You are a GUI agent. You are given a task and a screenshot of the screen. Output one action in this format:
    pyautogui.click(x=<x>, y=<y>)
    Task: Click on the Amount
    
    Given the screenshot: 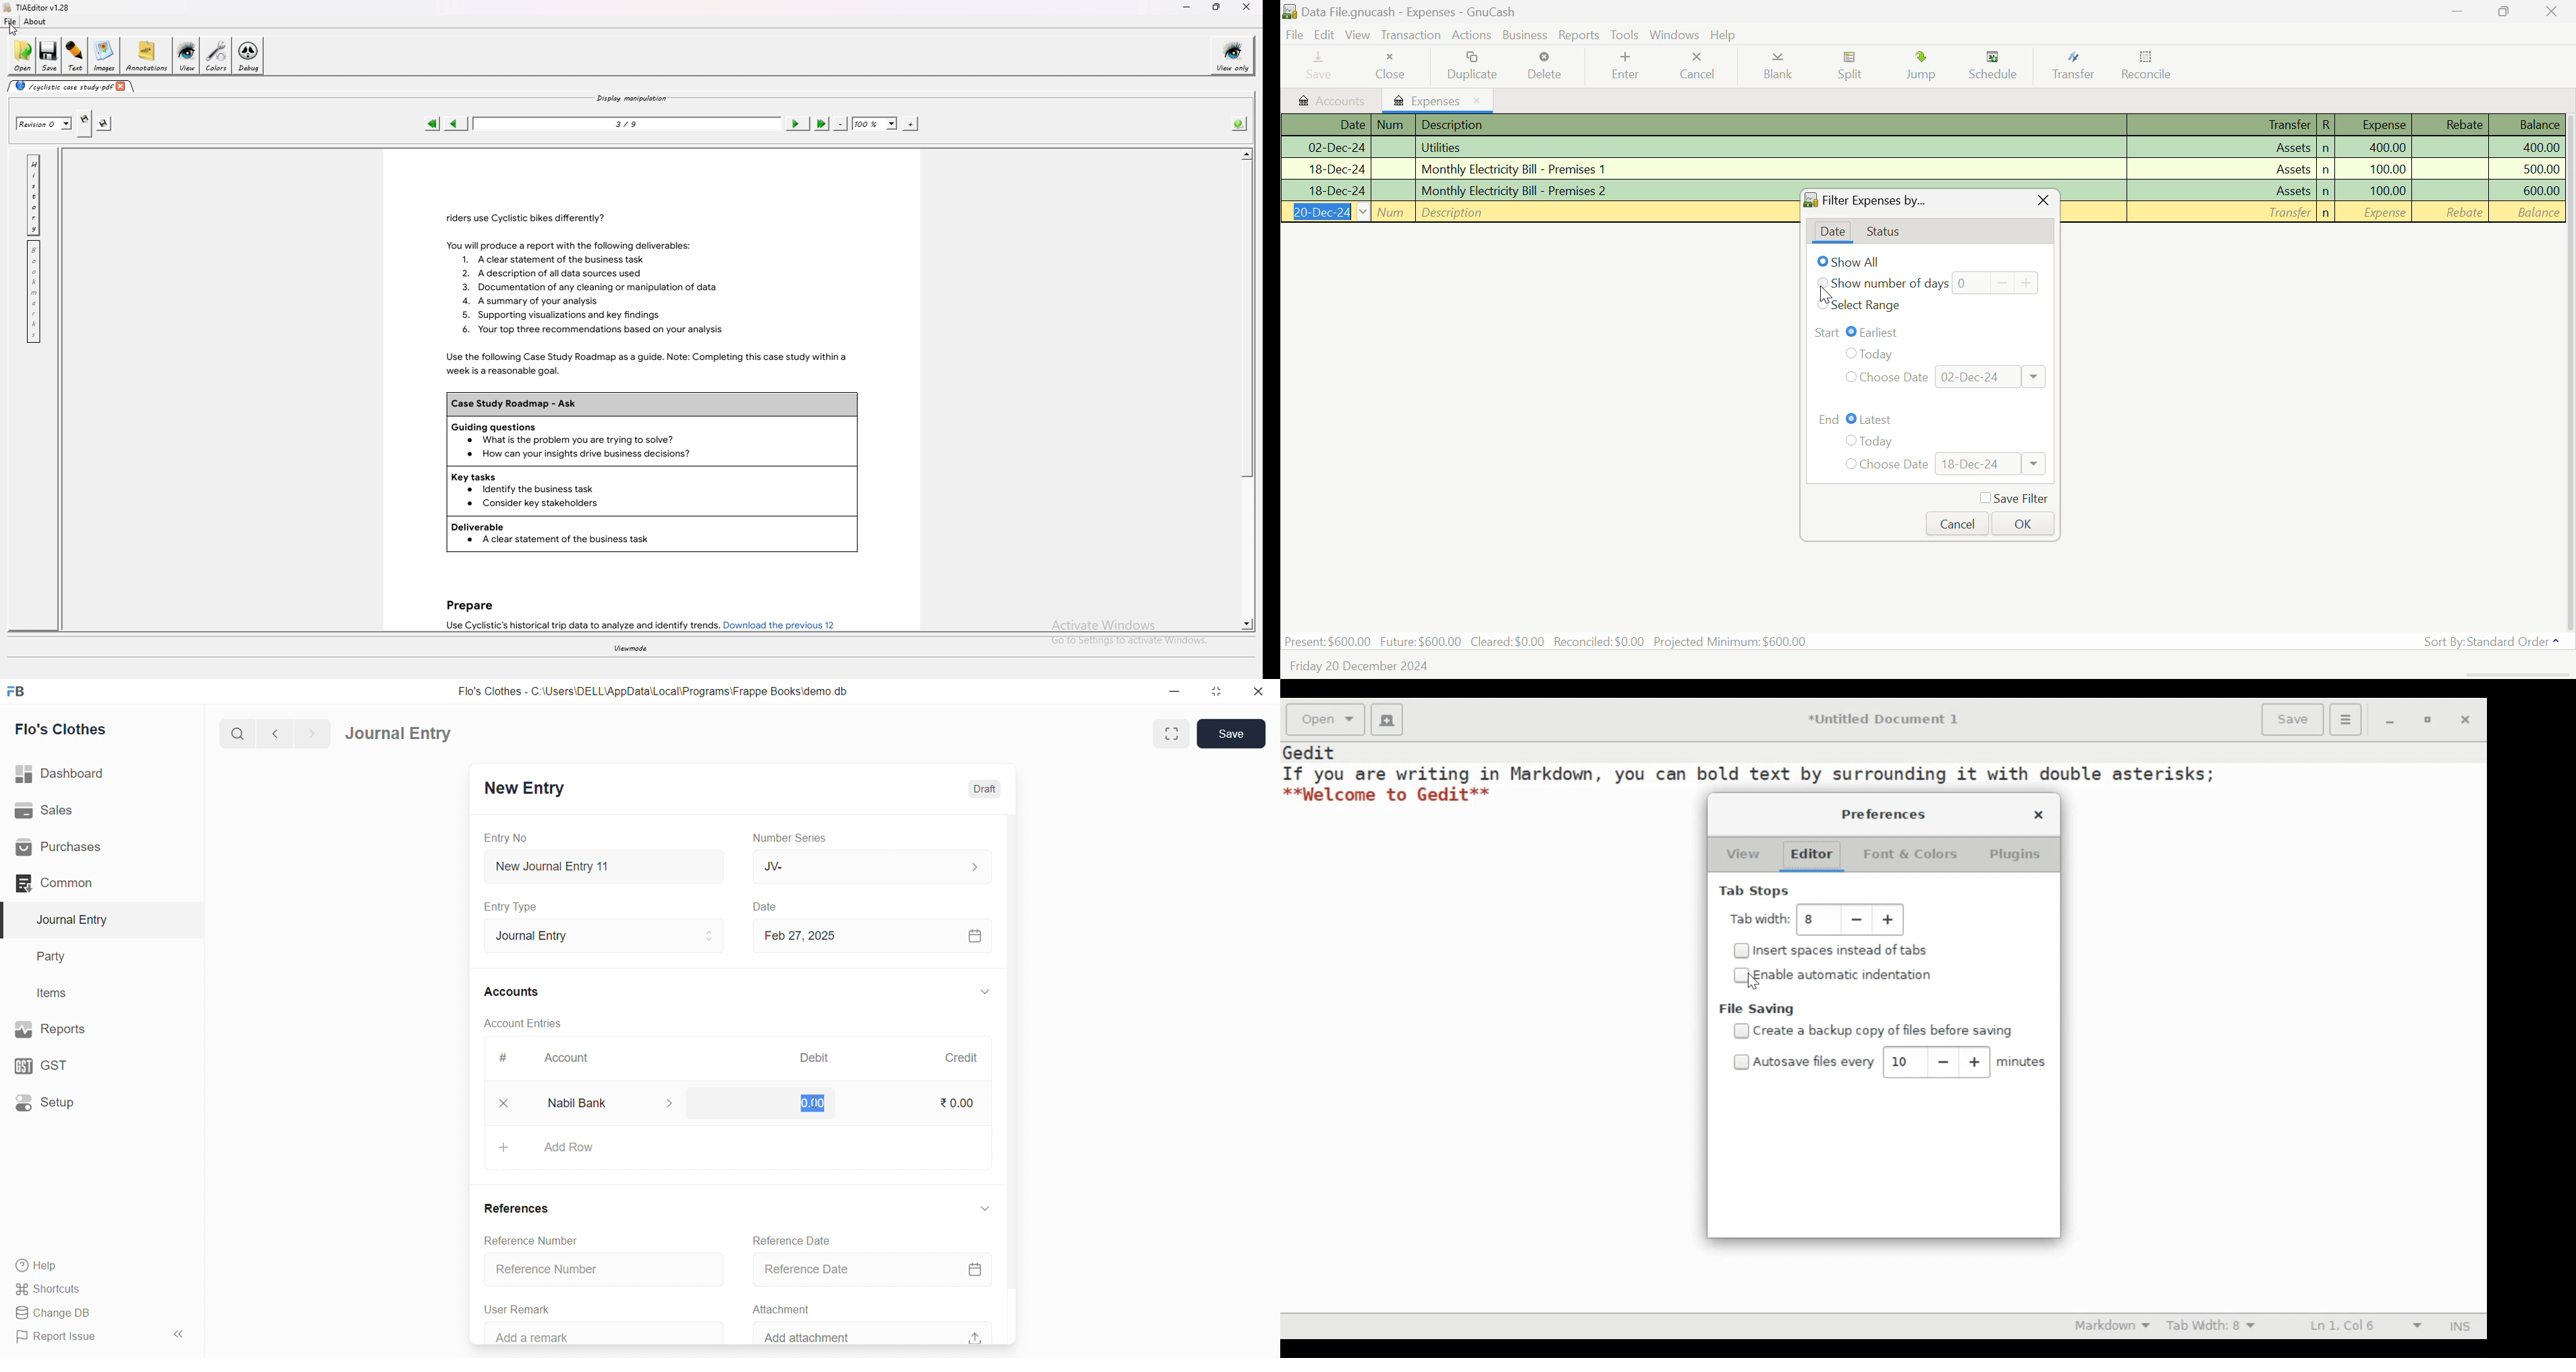 What is the action you would take?
    pyautogui.click(x=2386, y=213)
    